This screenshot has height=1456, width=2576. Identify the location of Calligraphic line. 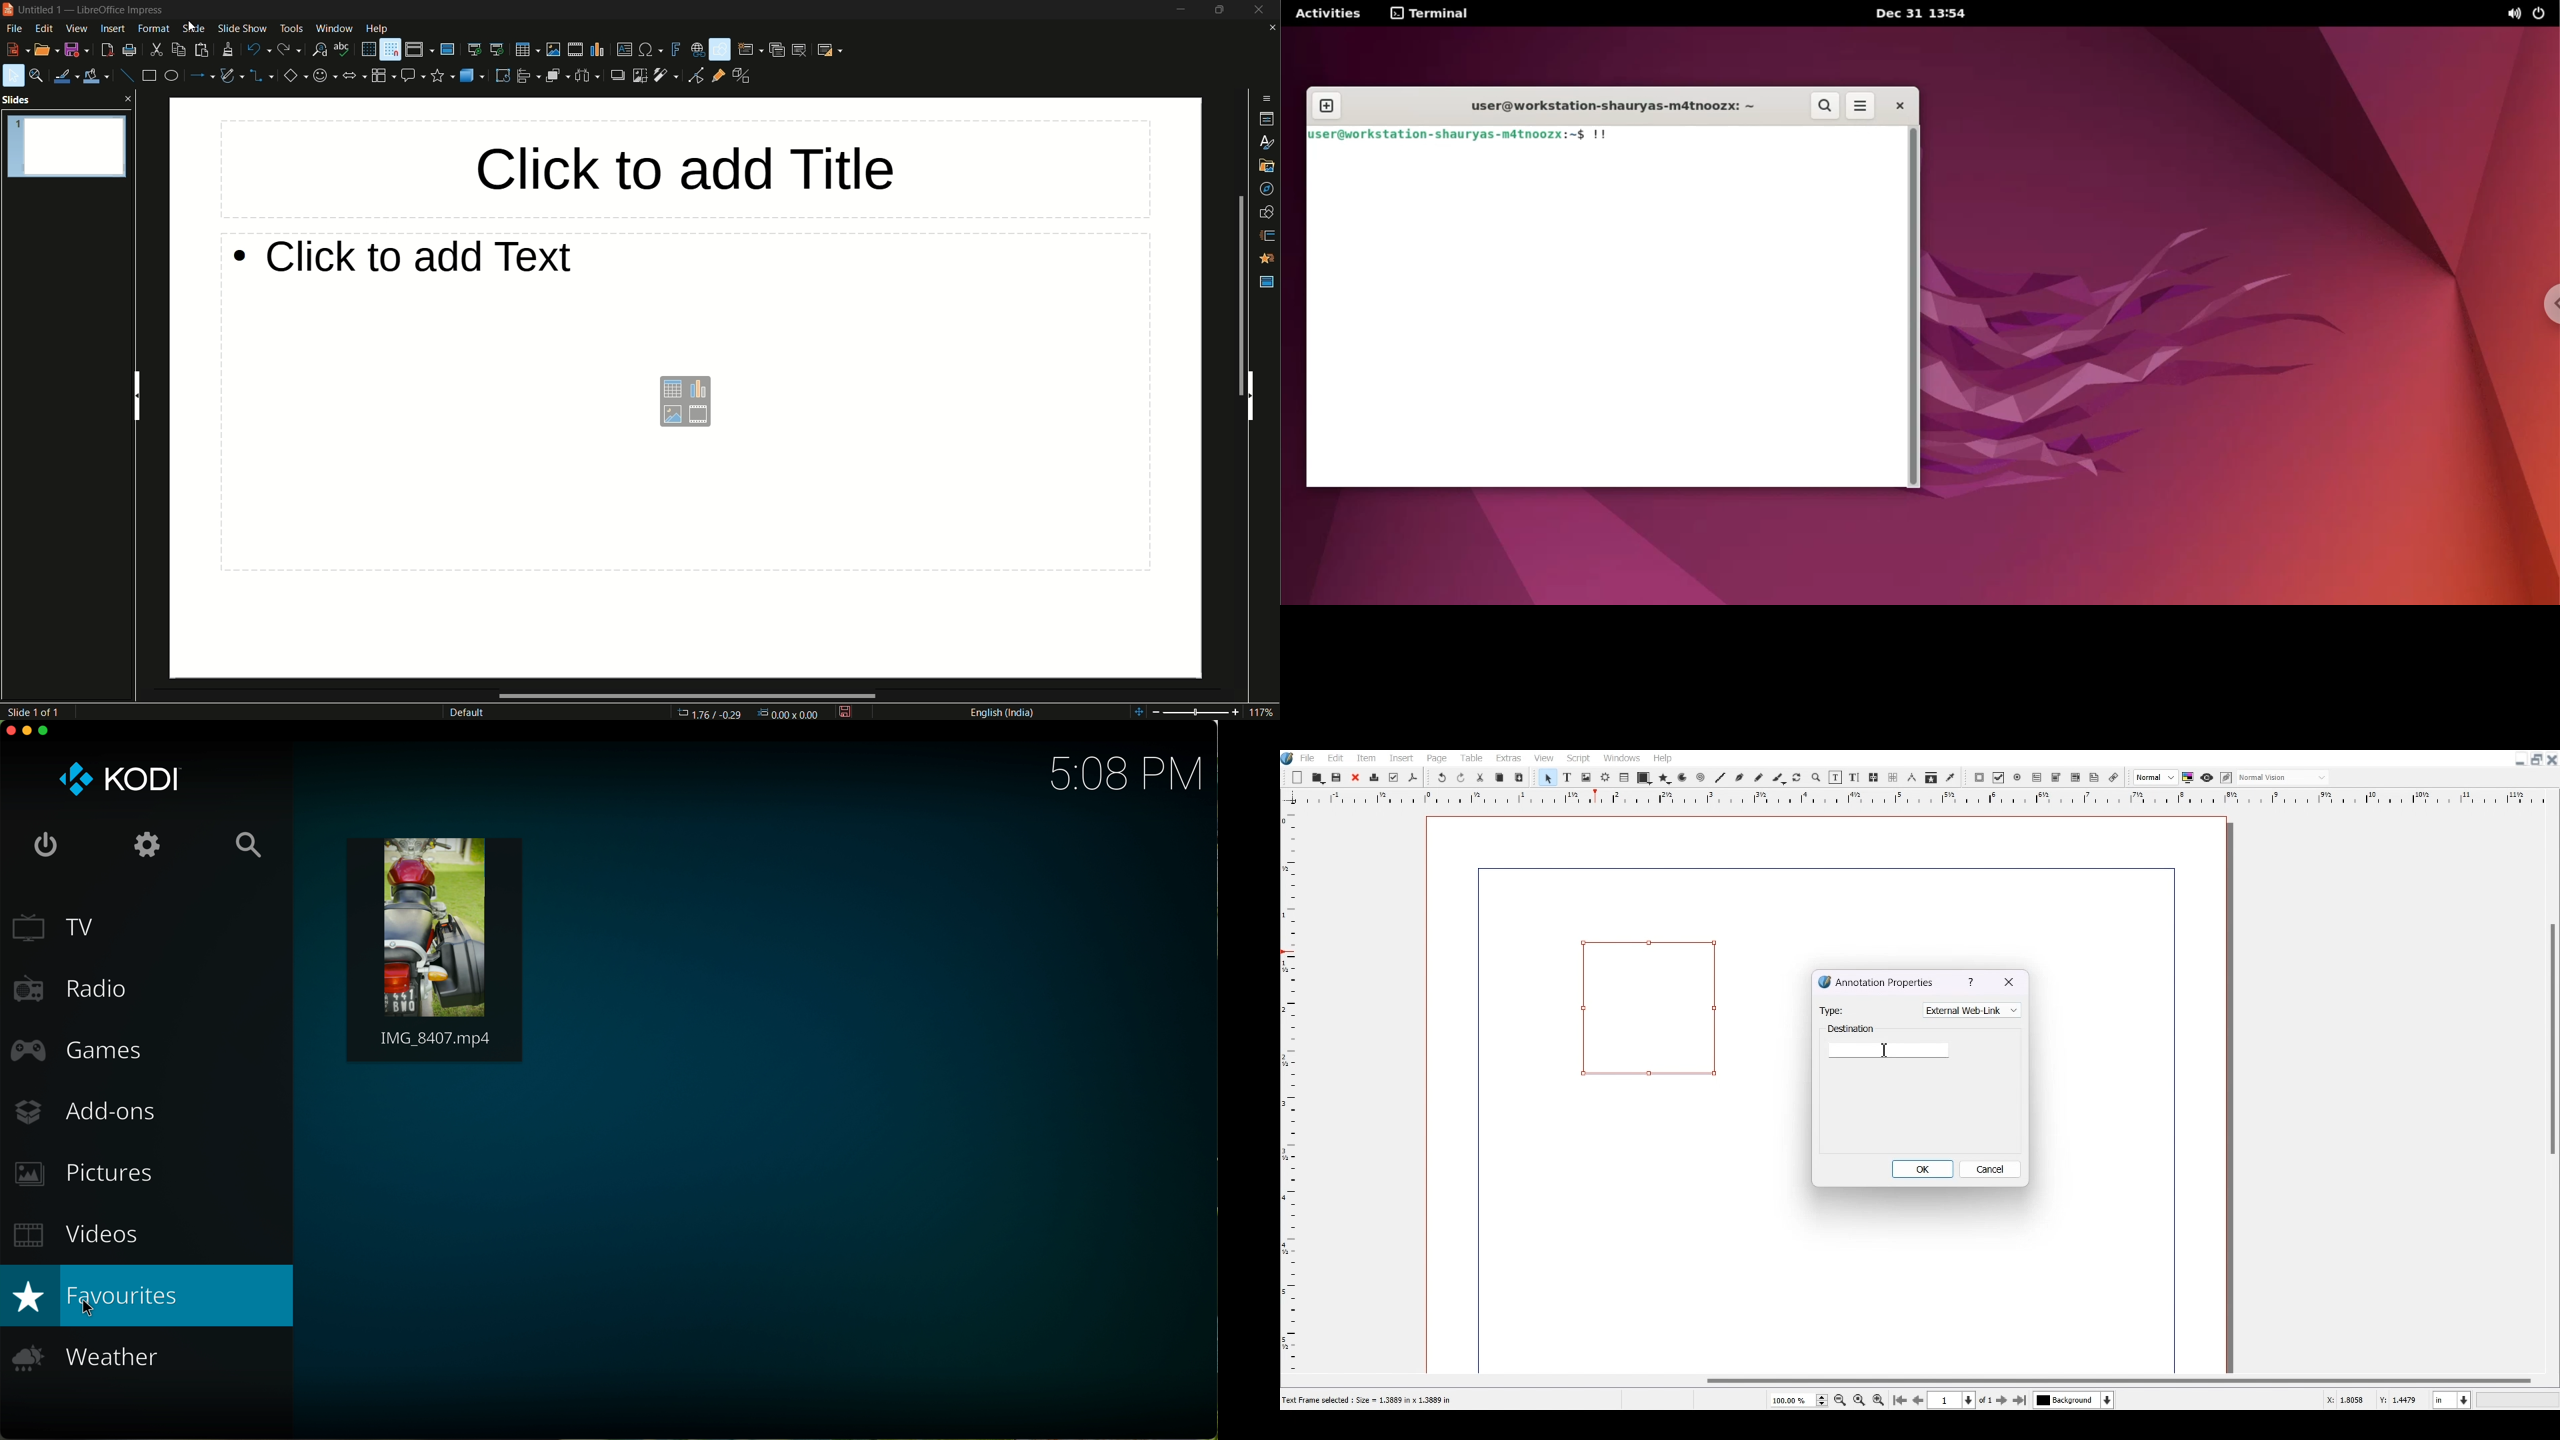
(1779, 778).